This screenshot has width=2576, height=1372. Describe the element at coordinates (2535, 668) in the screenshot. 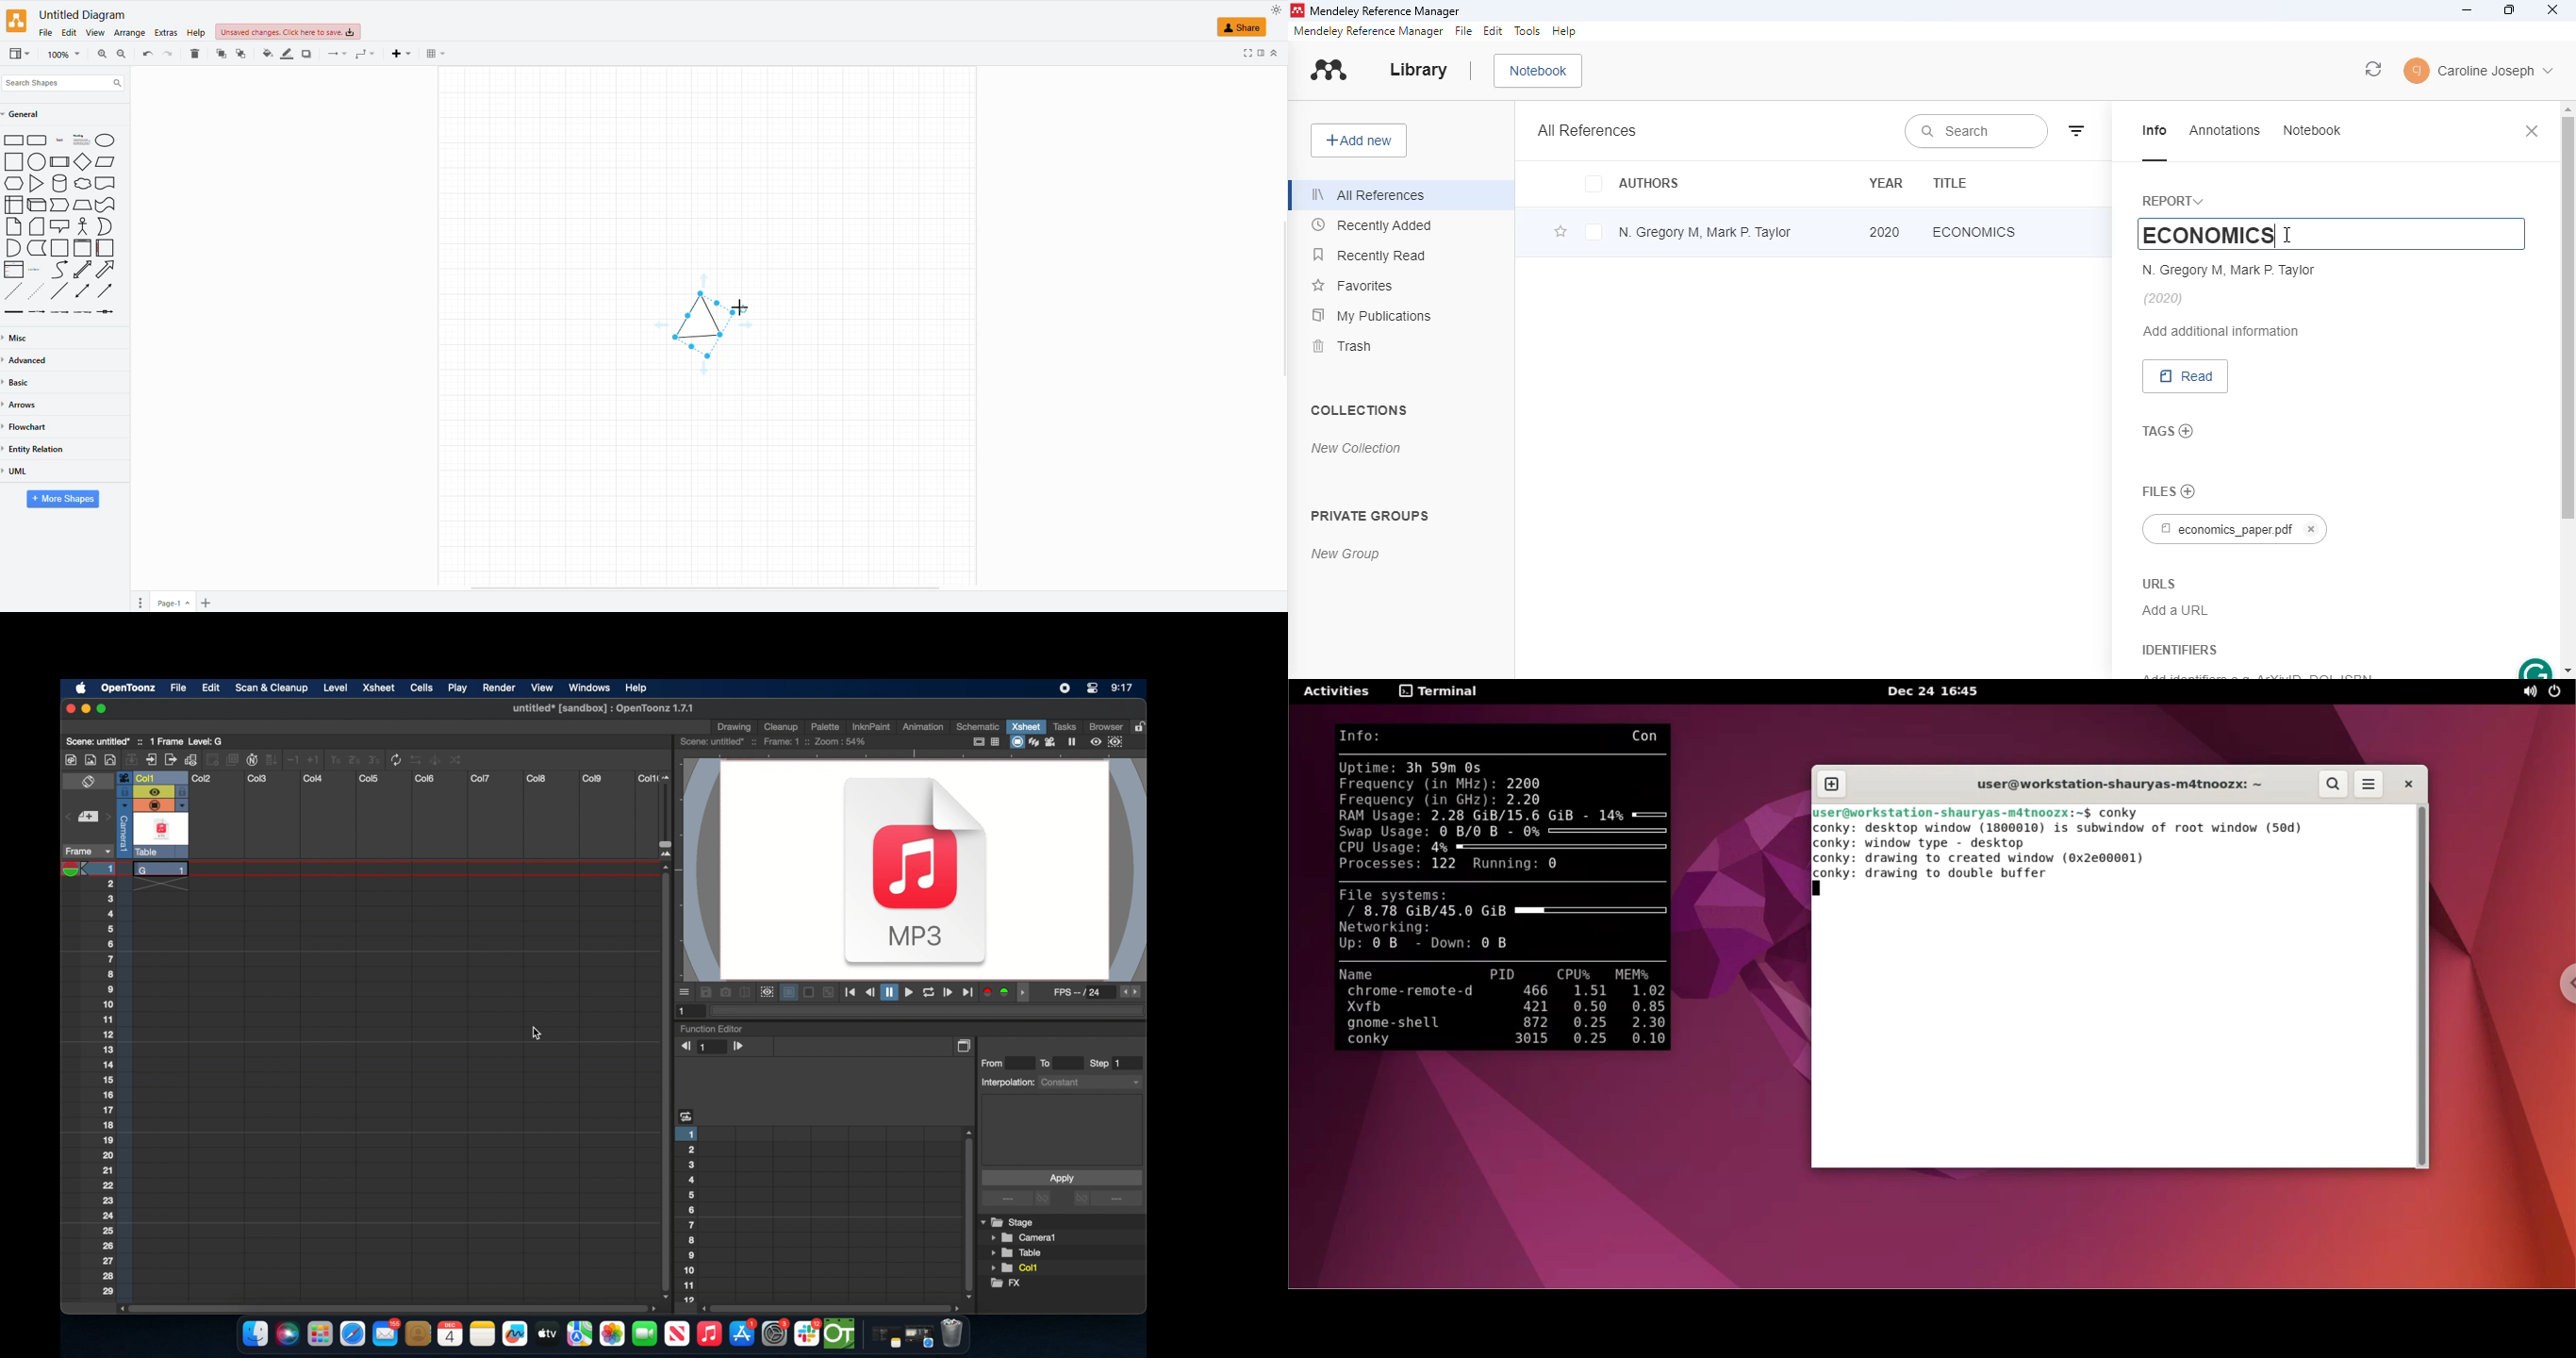

I see `grammarly extension` at that location.